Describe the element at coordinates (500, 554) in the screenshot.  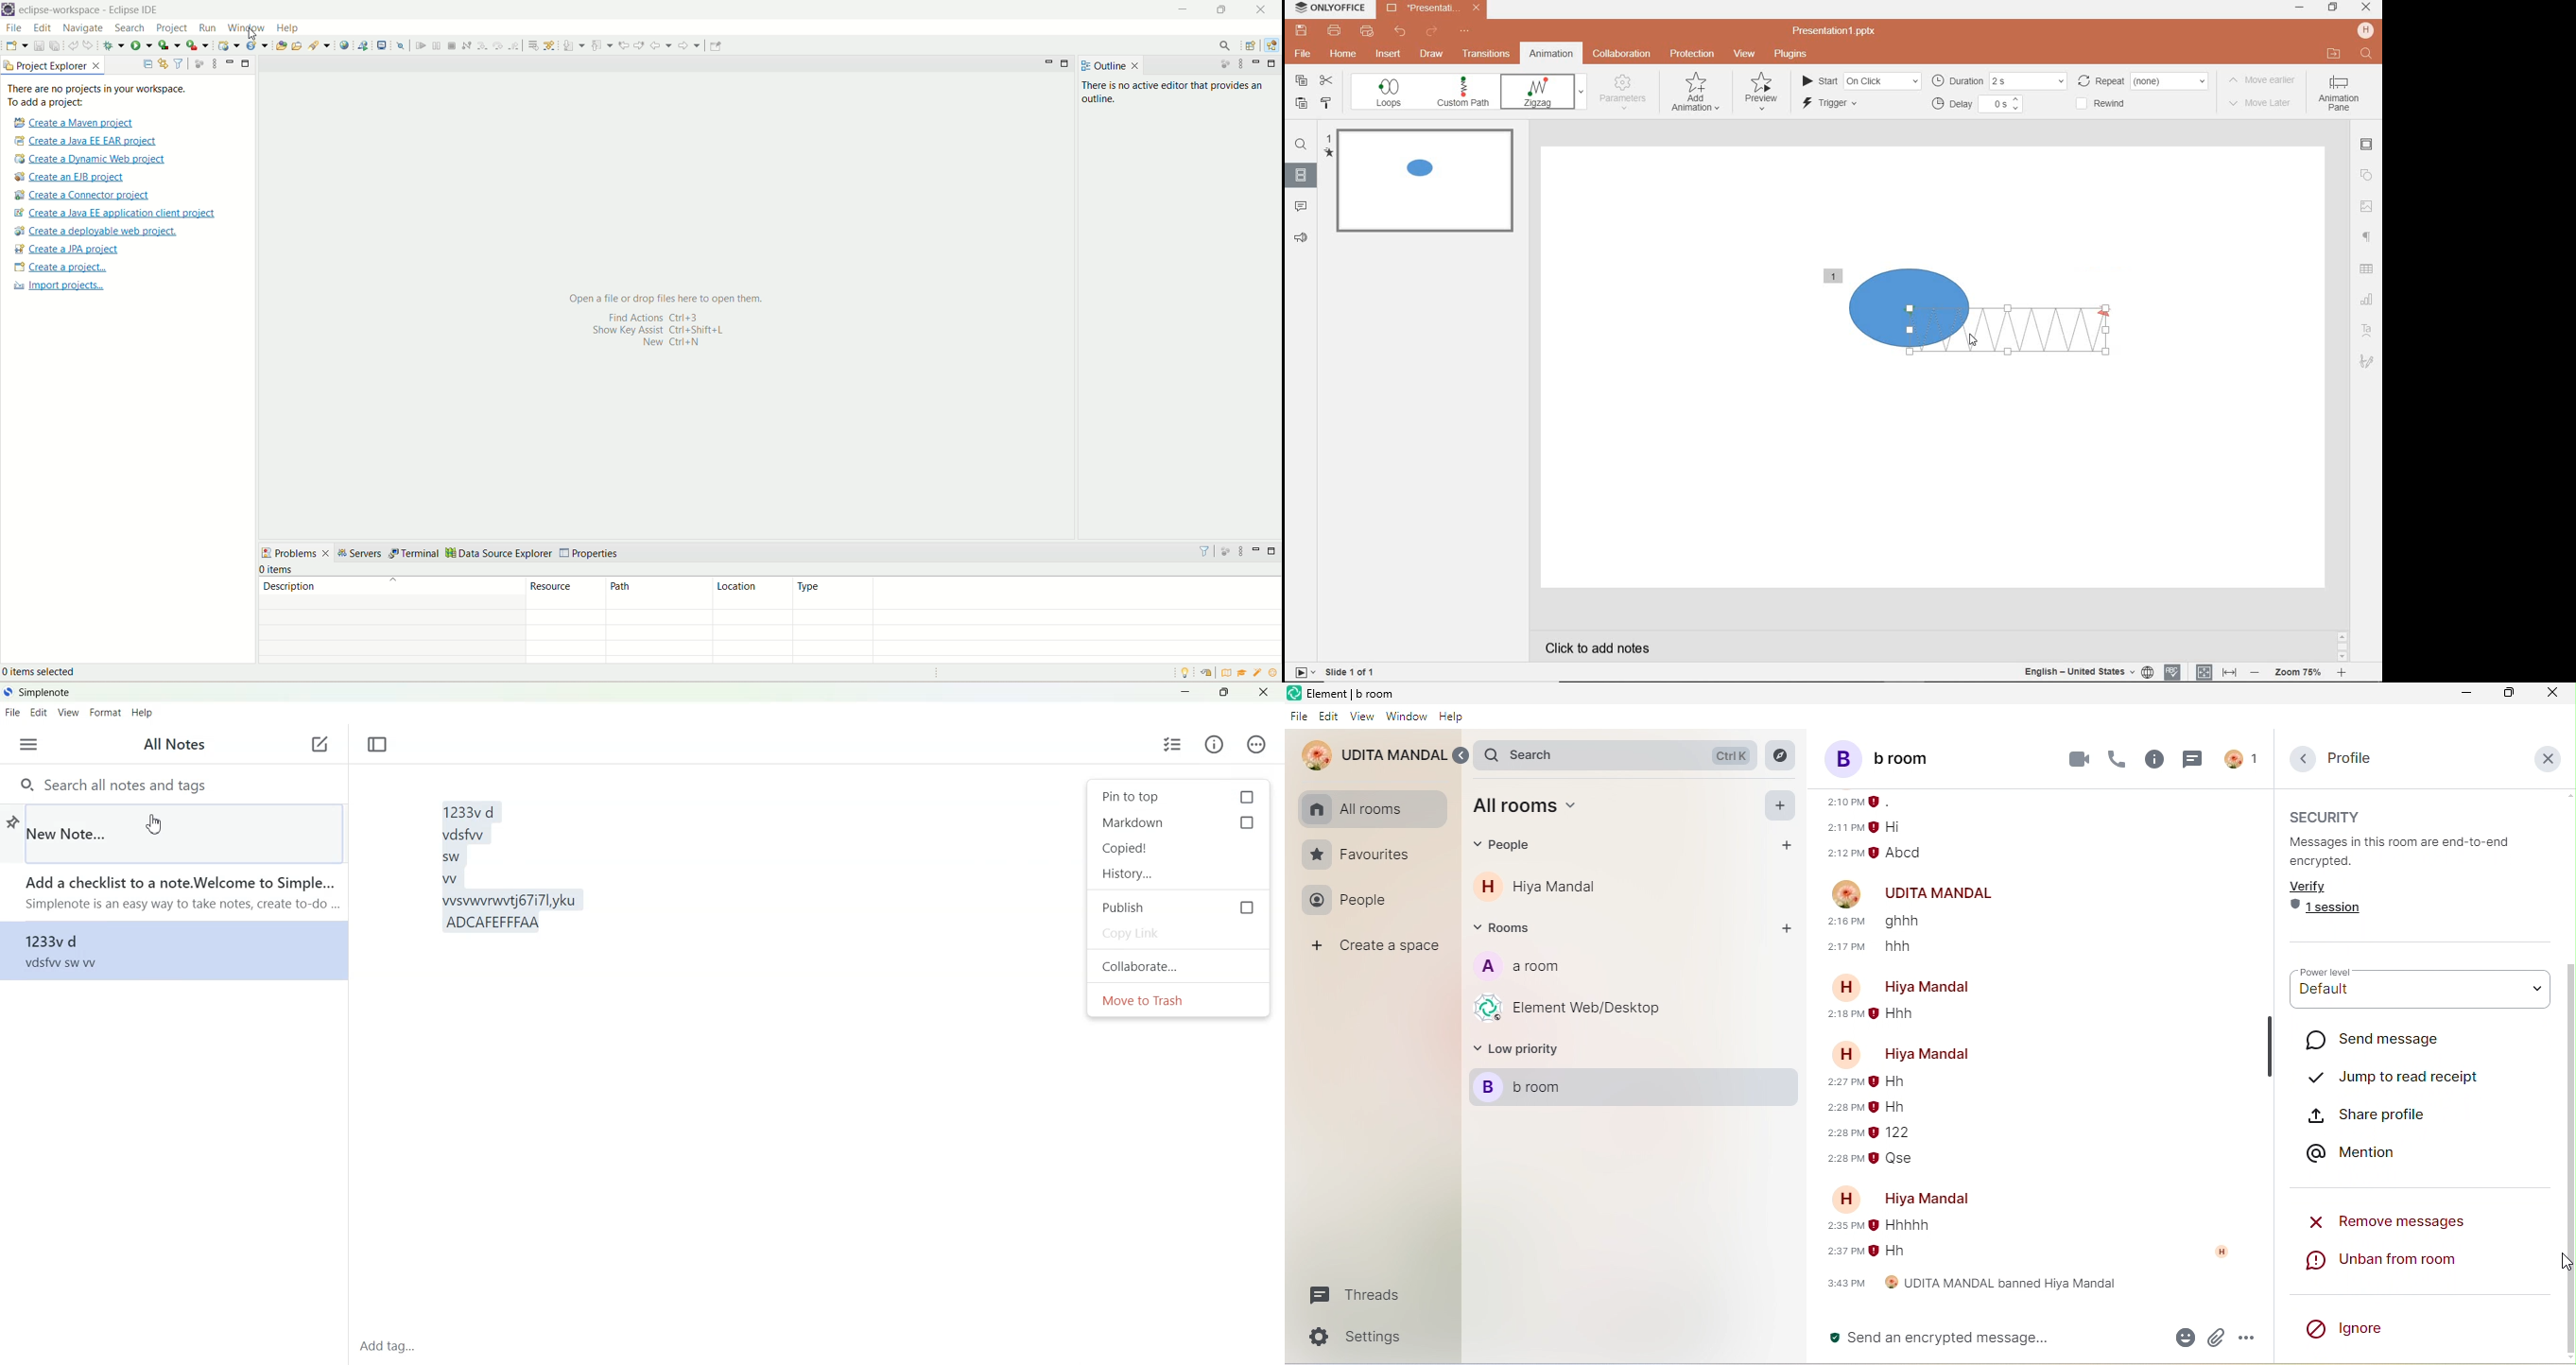
I see `data source explorer` at that location.